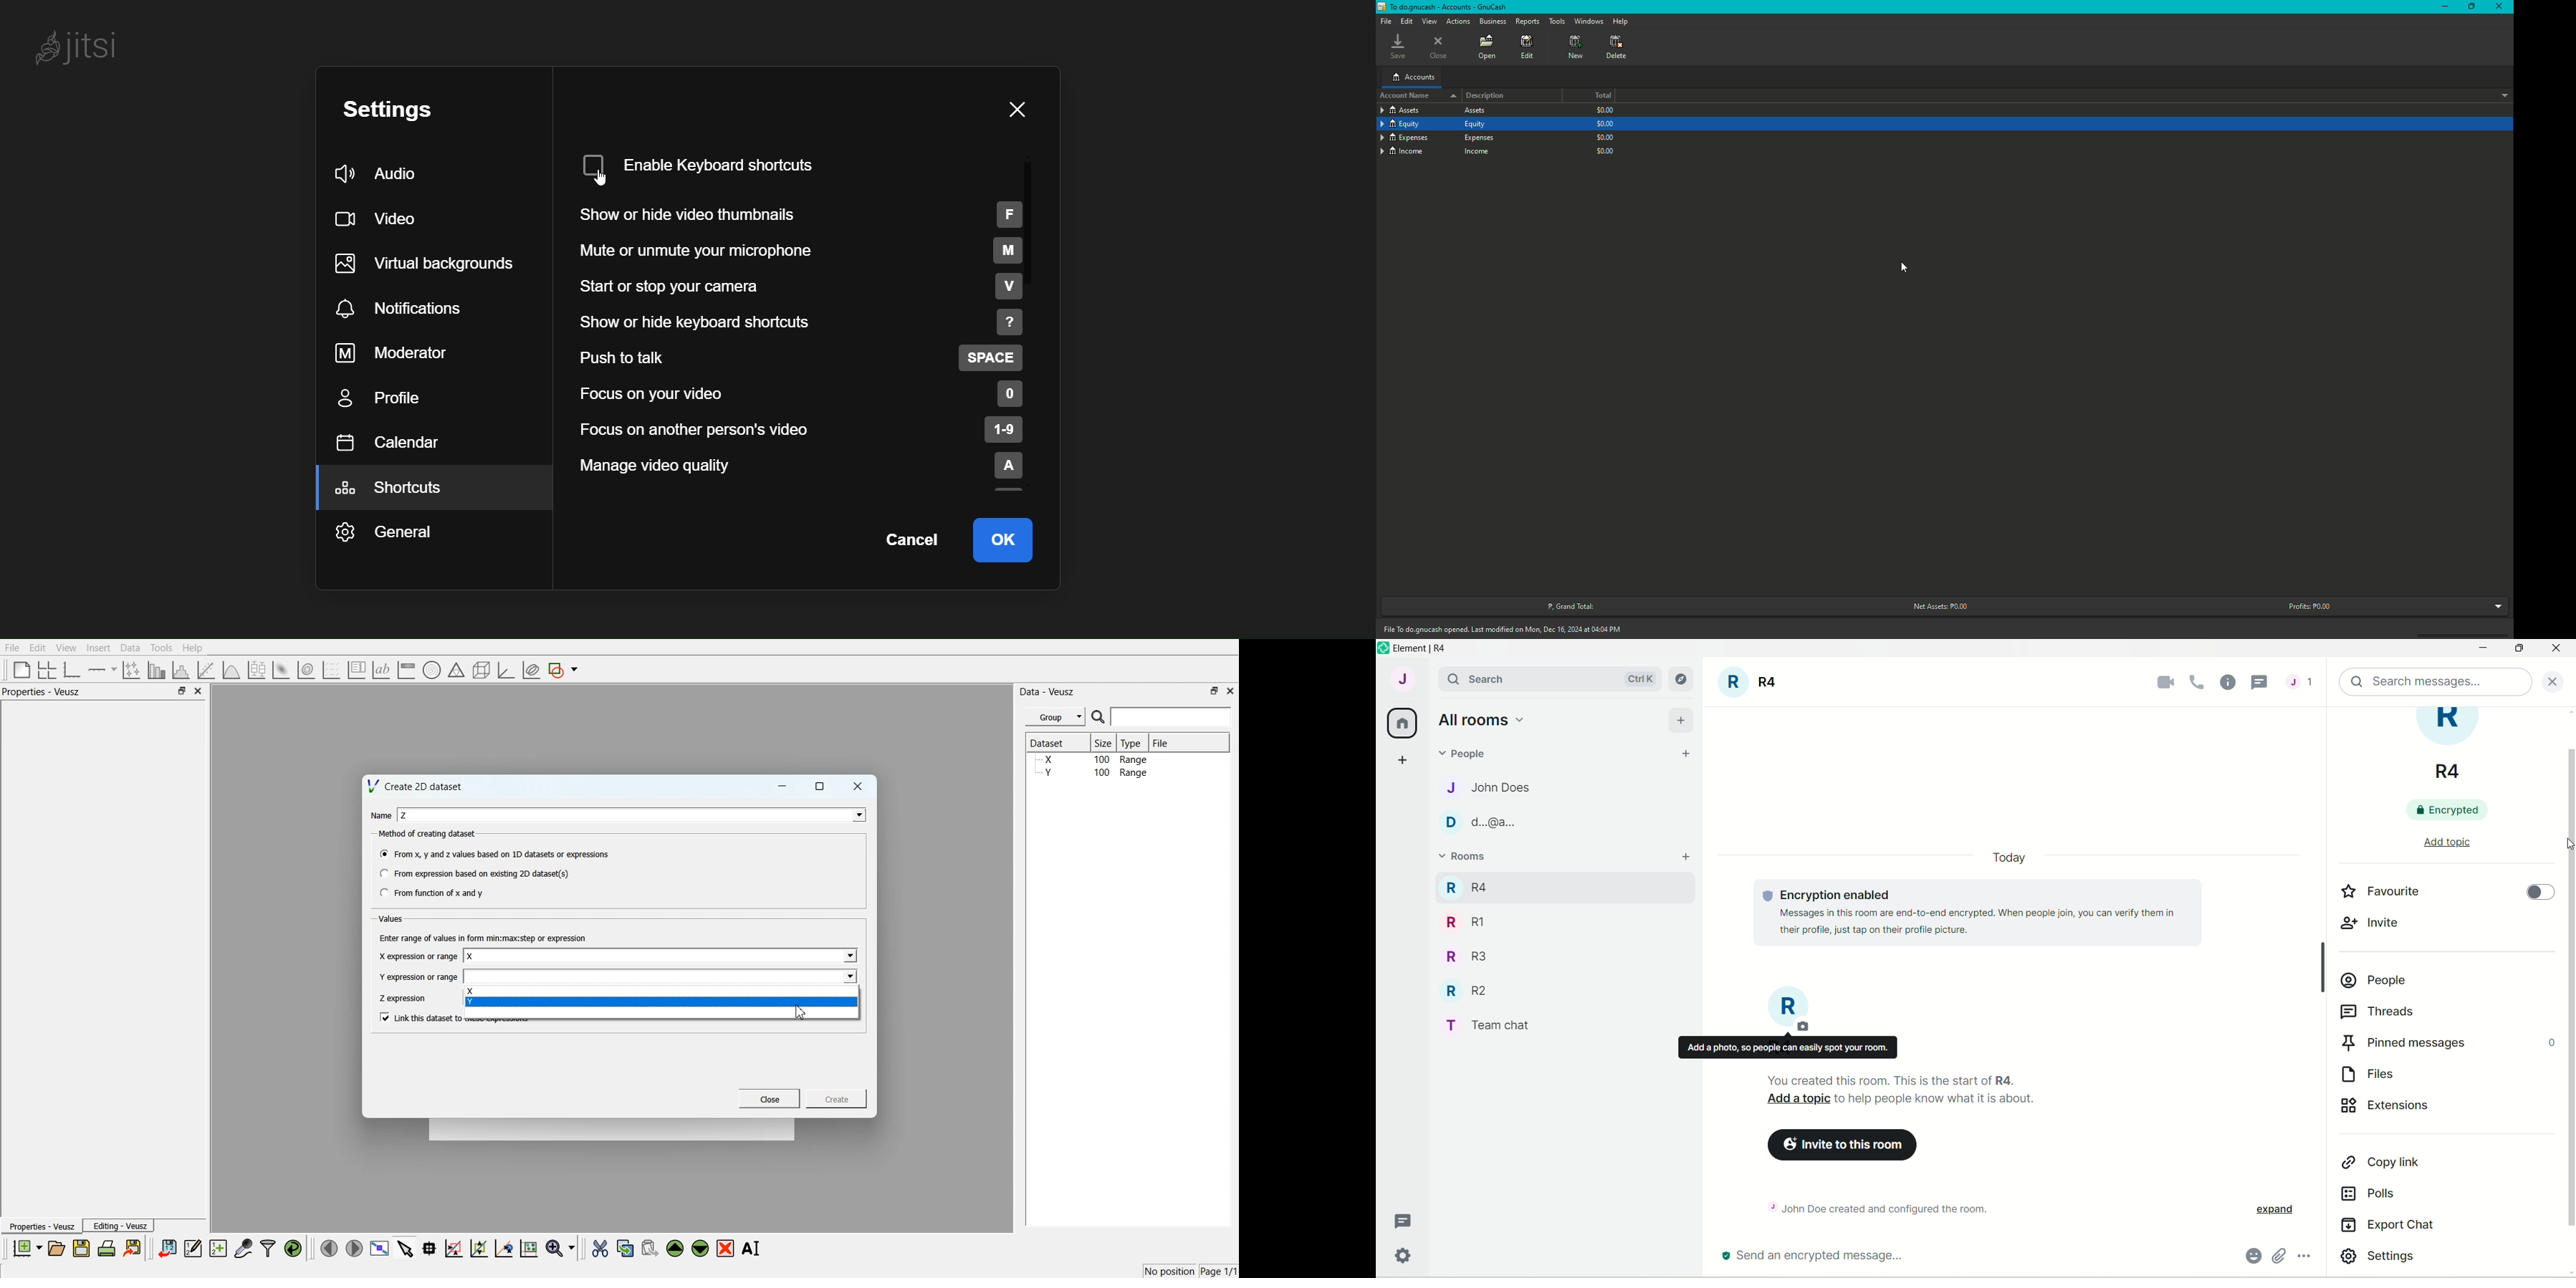  Describe the element at coordinates (1467, 752) in the screenshot. I see `people` at that location.